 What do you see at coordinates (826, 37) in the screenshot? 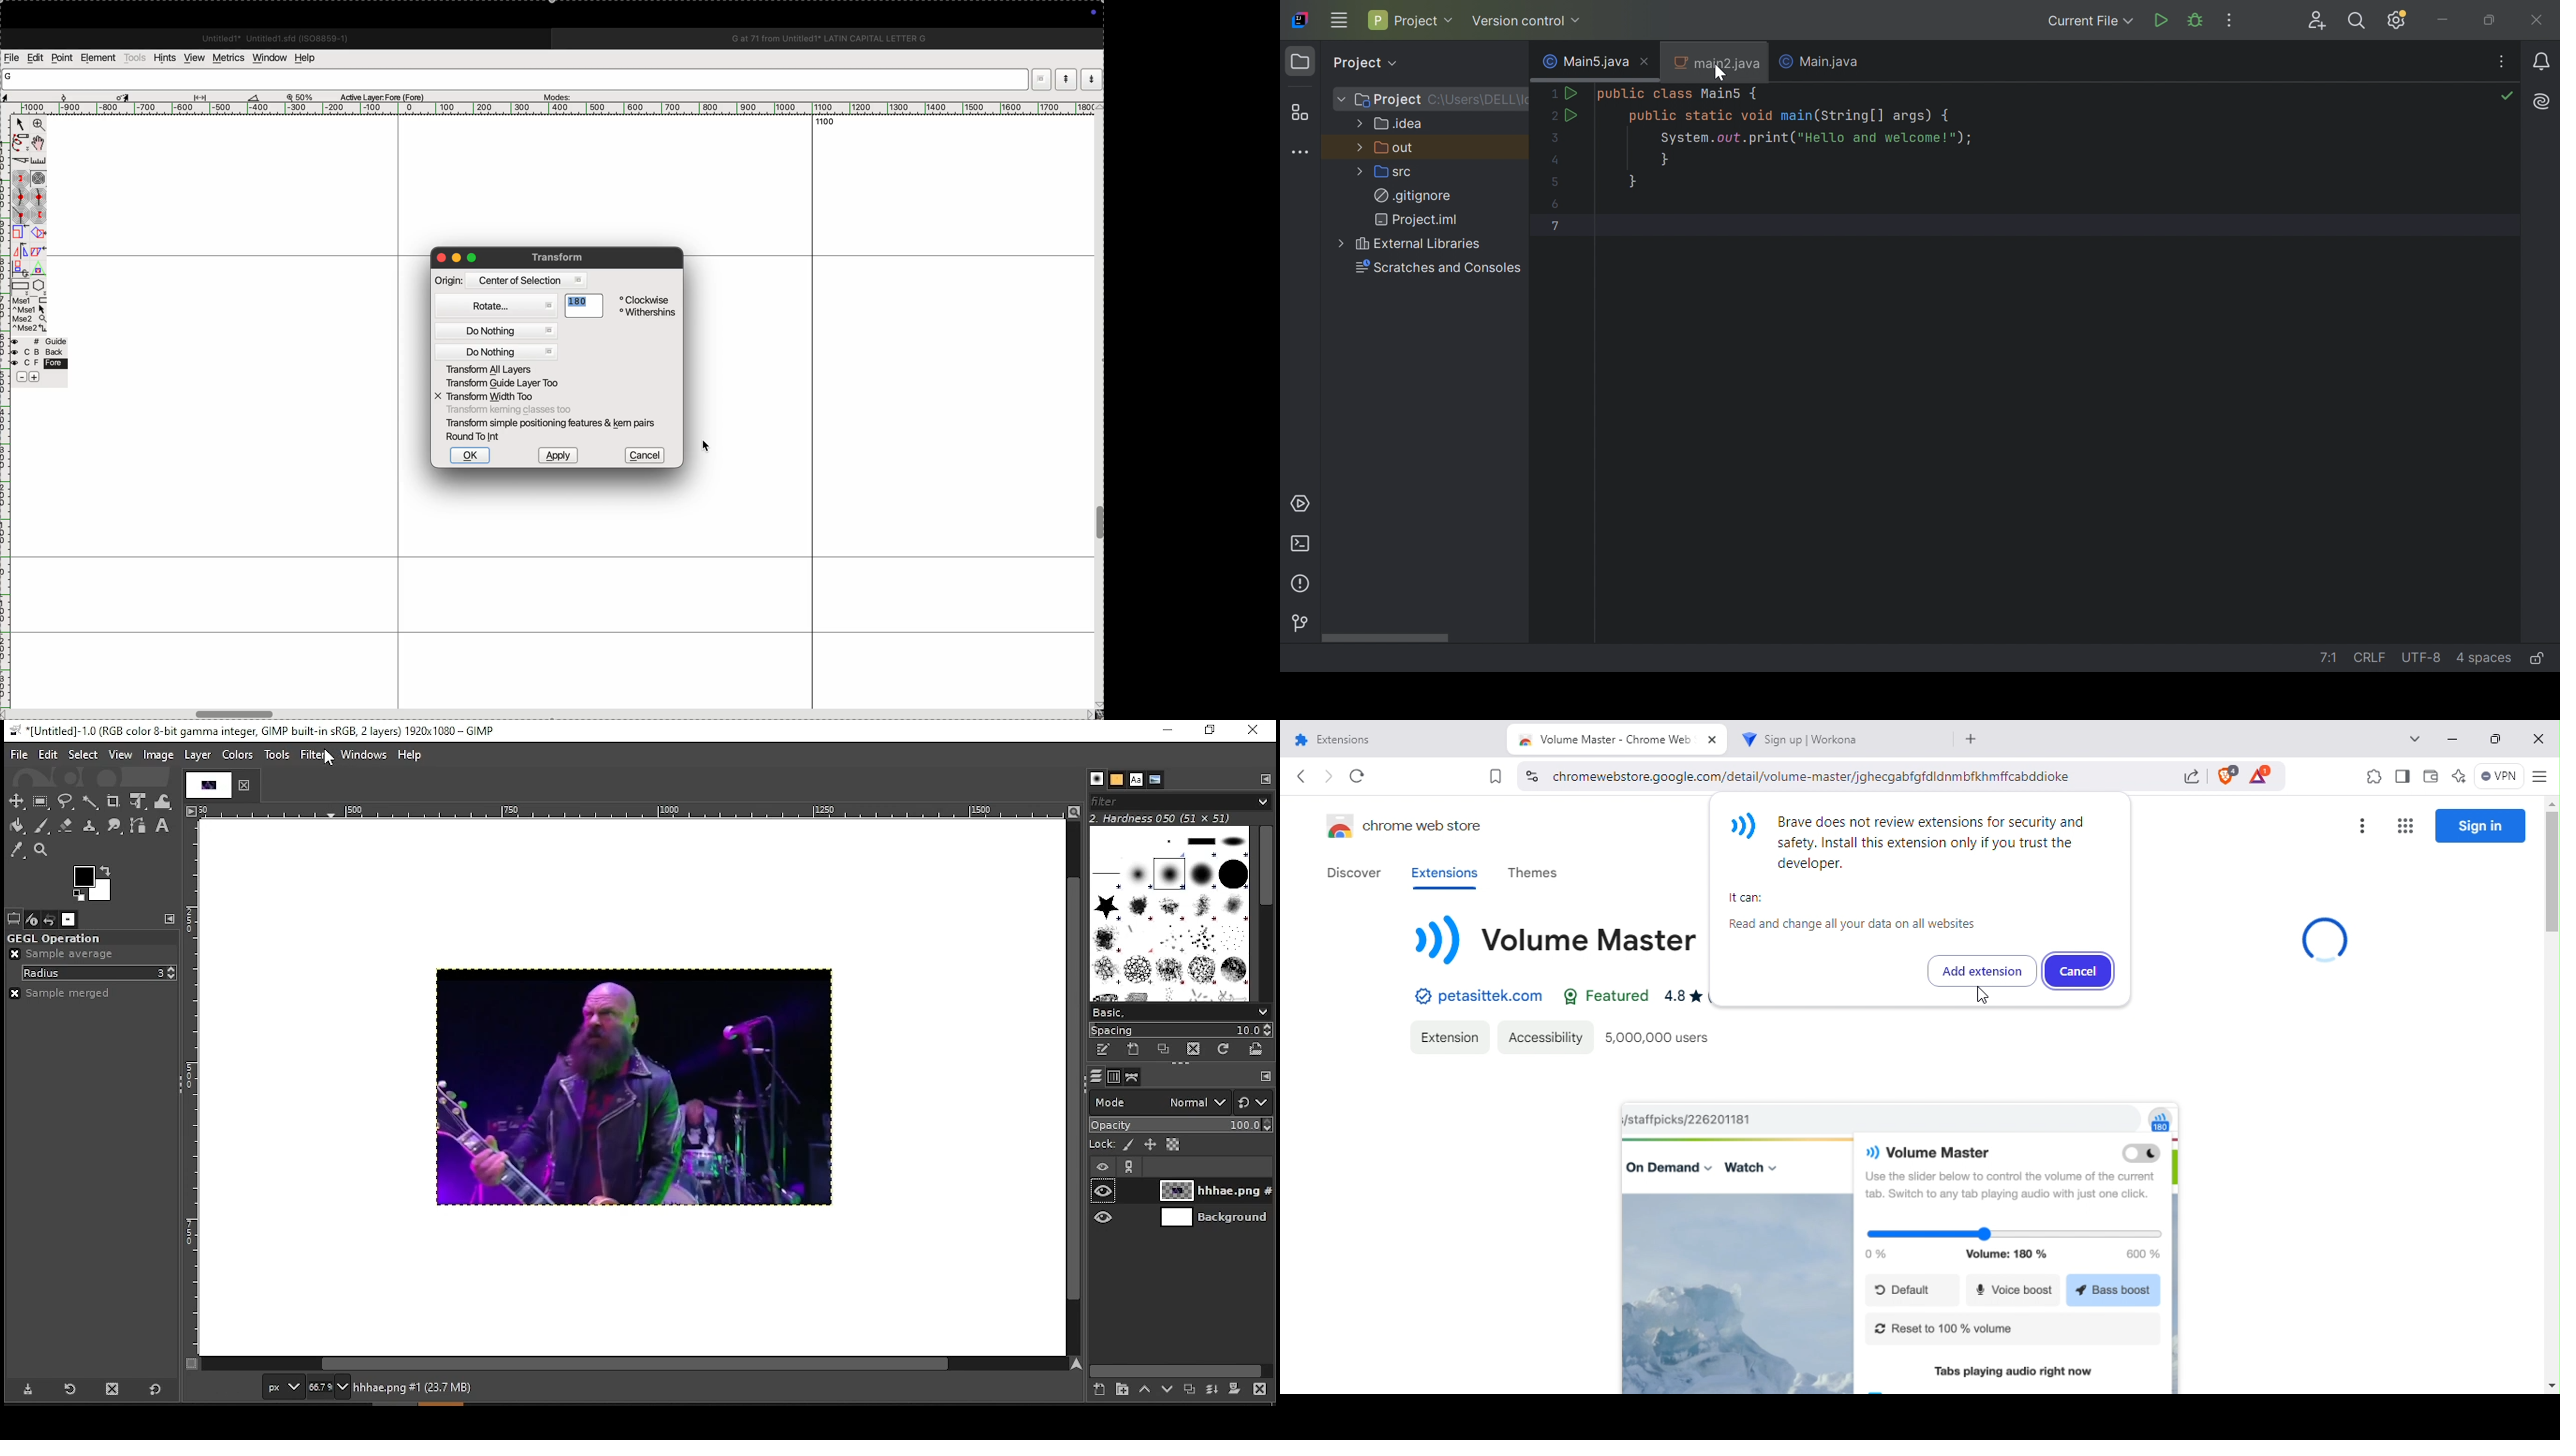
I see `G at 71 from Untitled1 LATIN CAPITAL LETTER G` at bounding box center [826, 37].